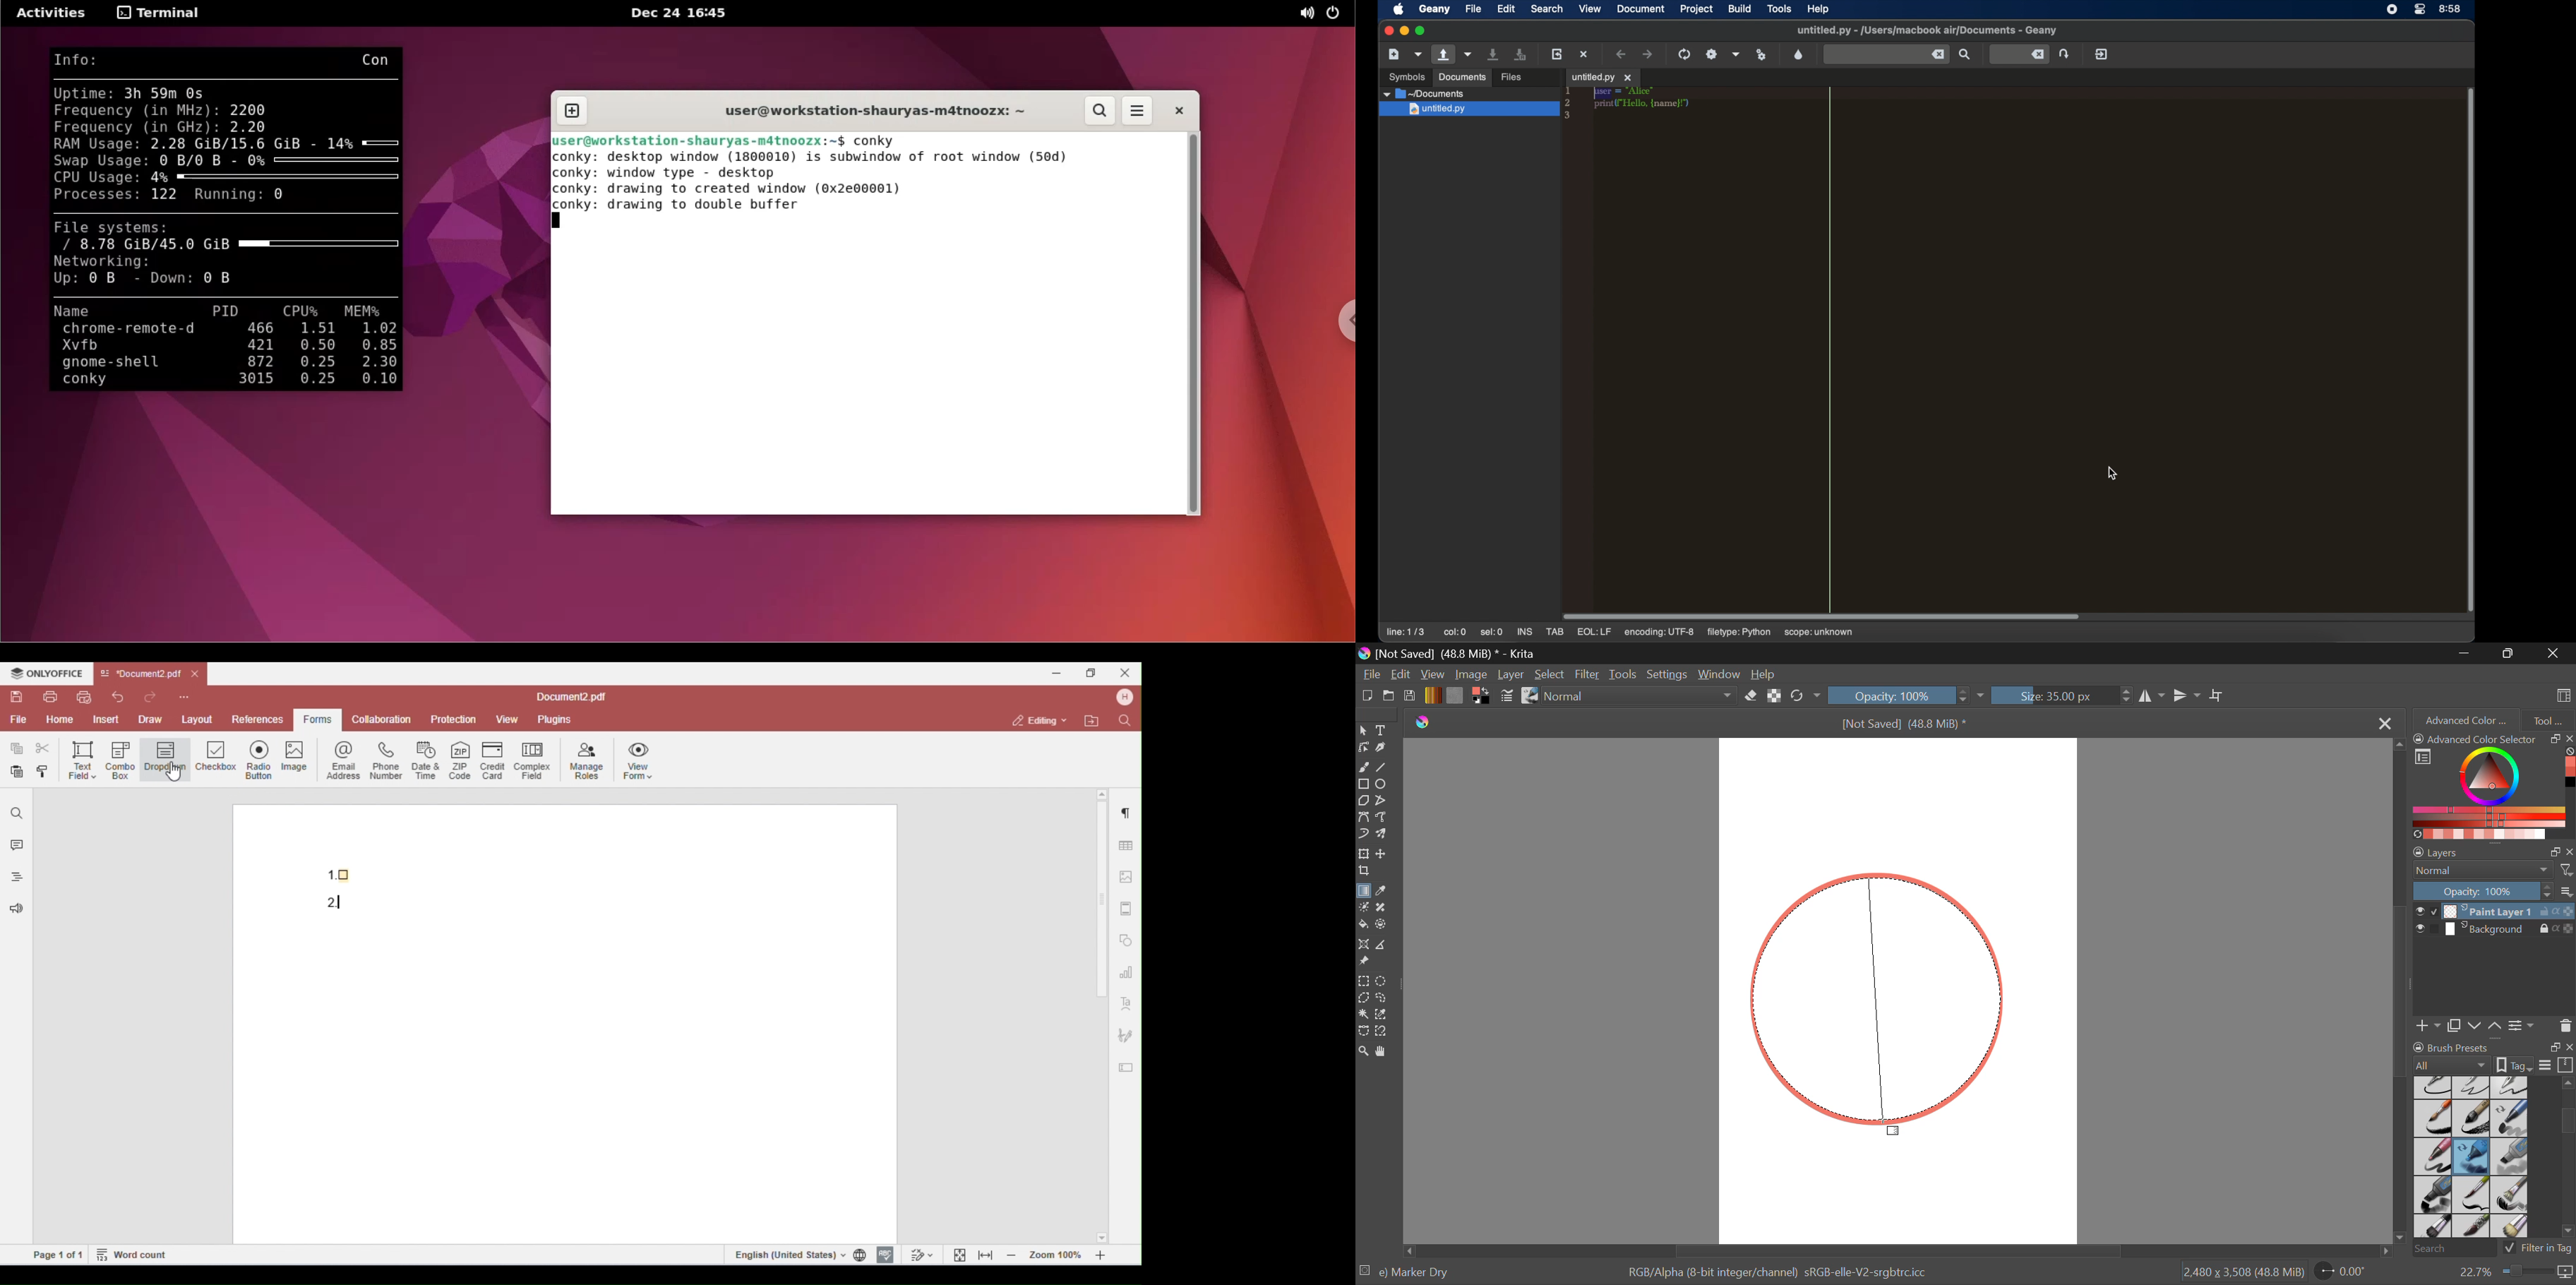 This screenshot has width=2576, height=1288. Describe the element at coordinates (1364, 997) in the screenshot. I see `Polygonal Selection Tool` at that location.